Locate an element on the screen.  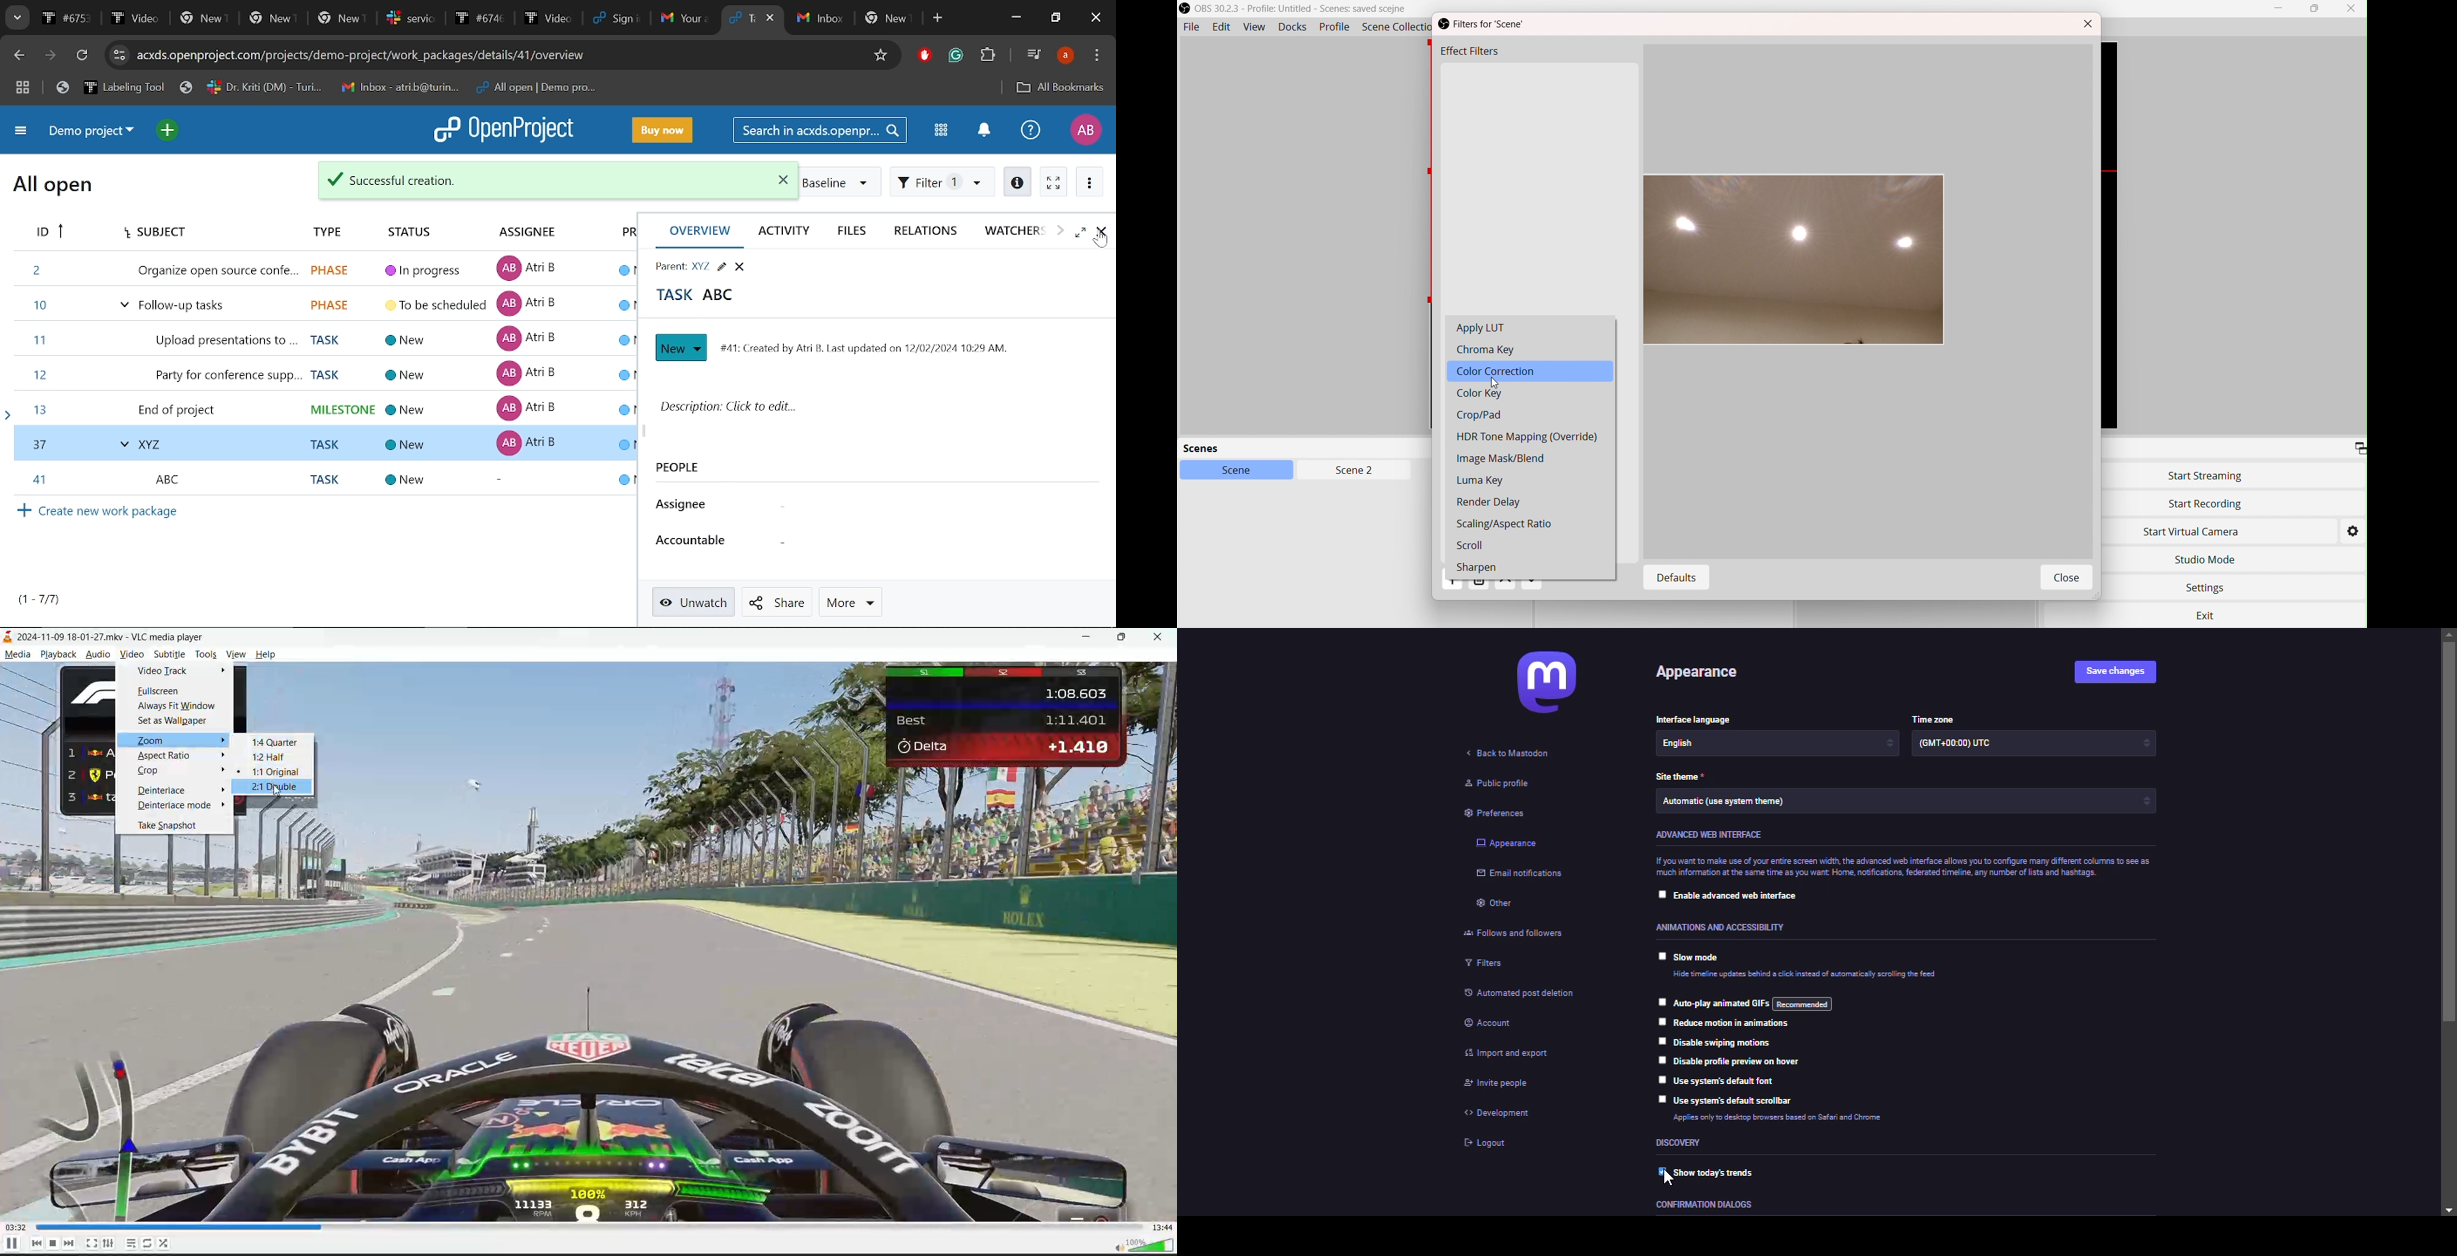
Type is located at coordinates (322, 229).